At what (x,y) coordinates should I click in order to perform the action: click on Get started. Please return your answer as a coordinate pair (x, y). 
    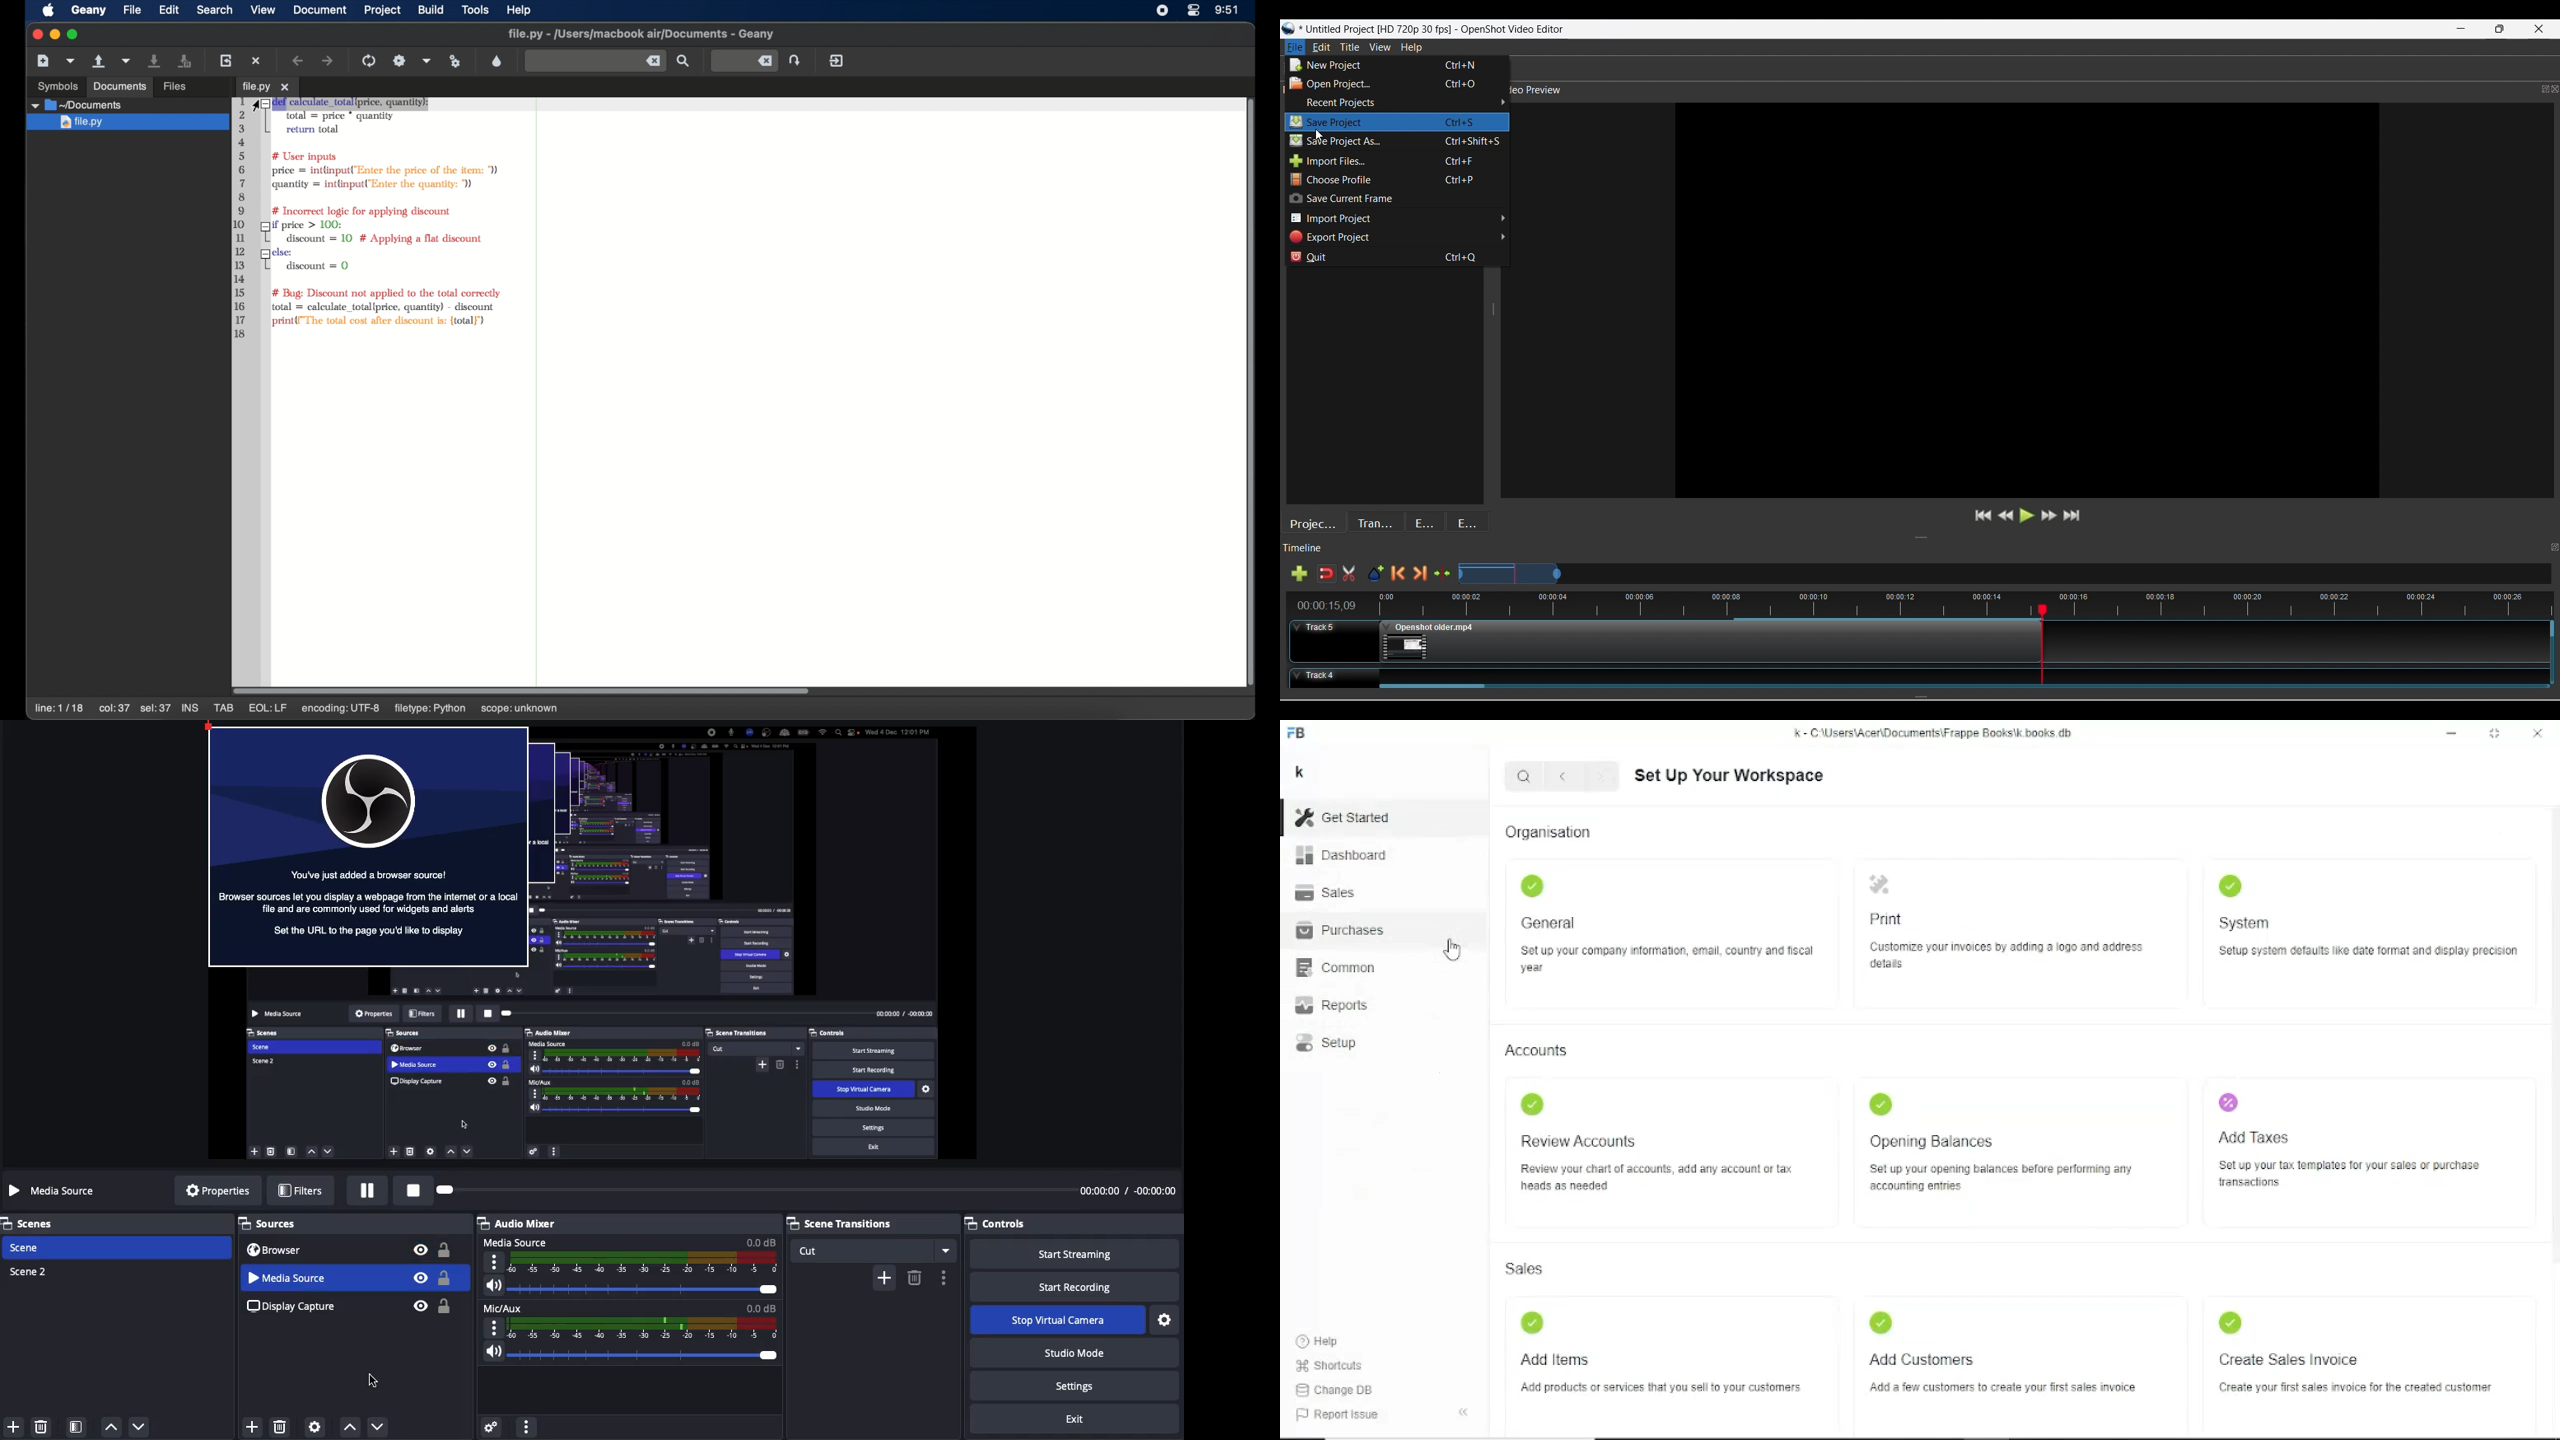
    Looking at the image, I should click on (1343, 817).